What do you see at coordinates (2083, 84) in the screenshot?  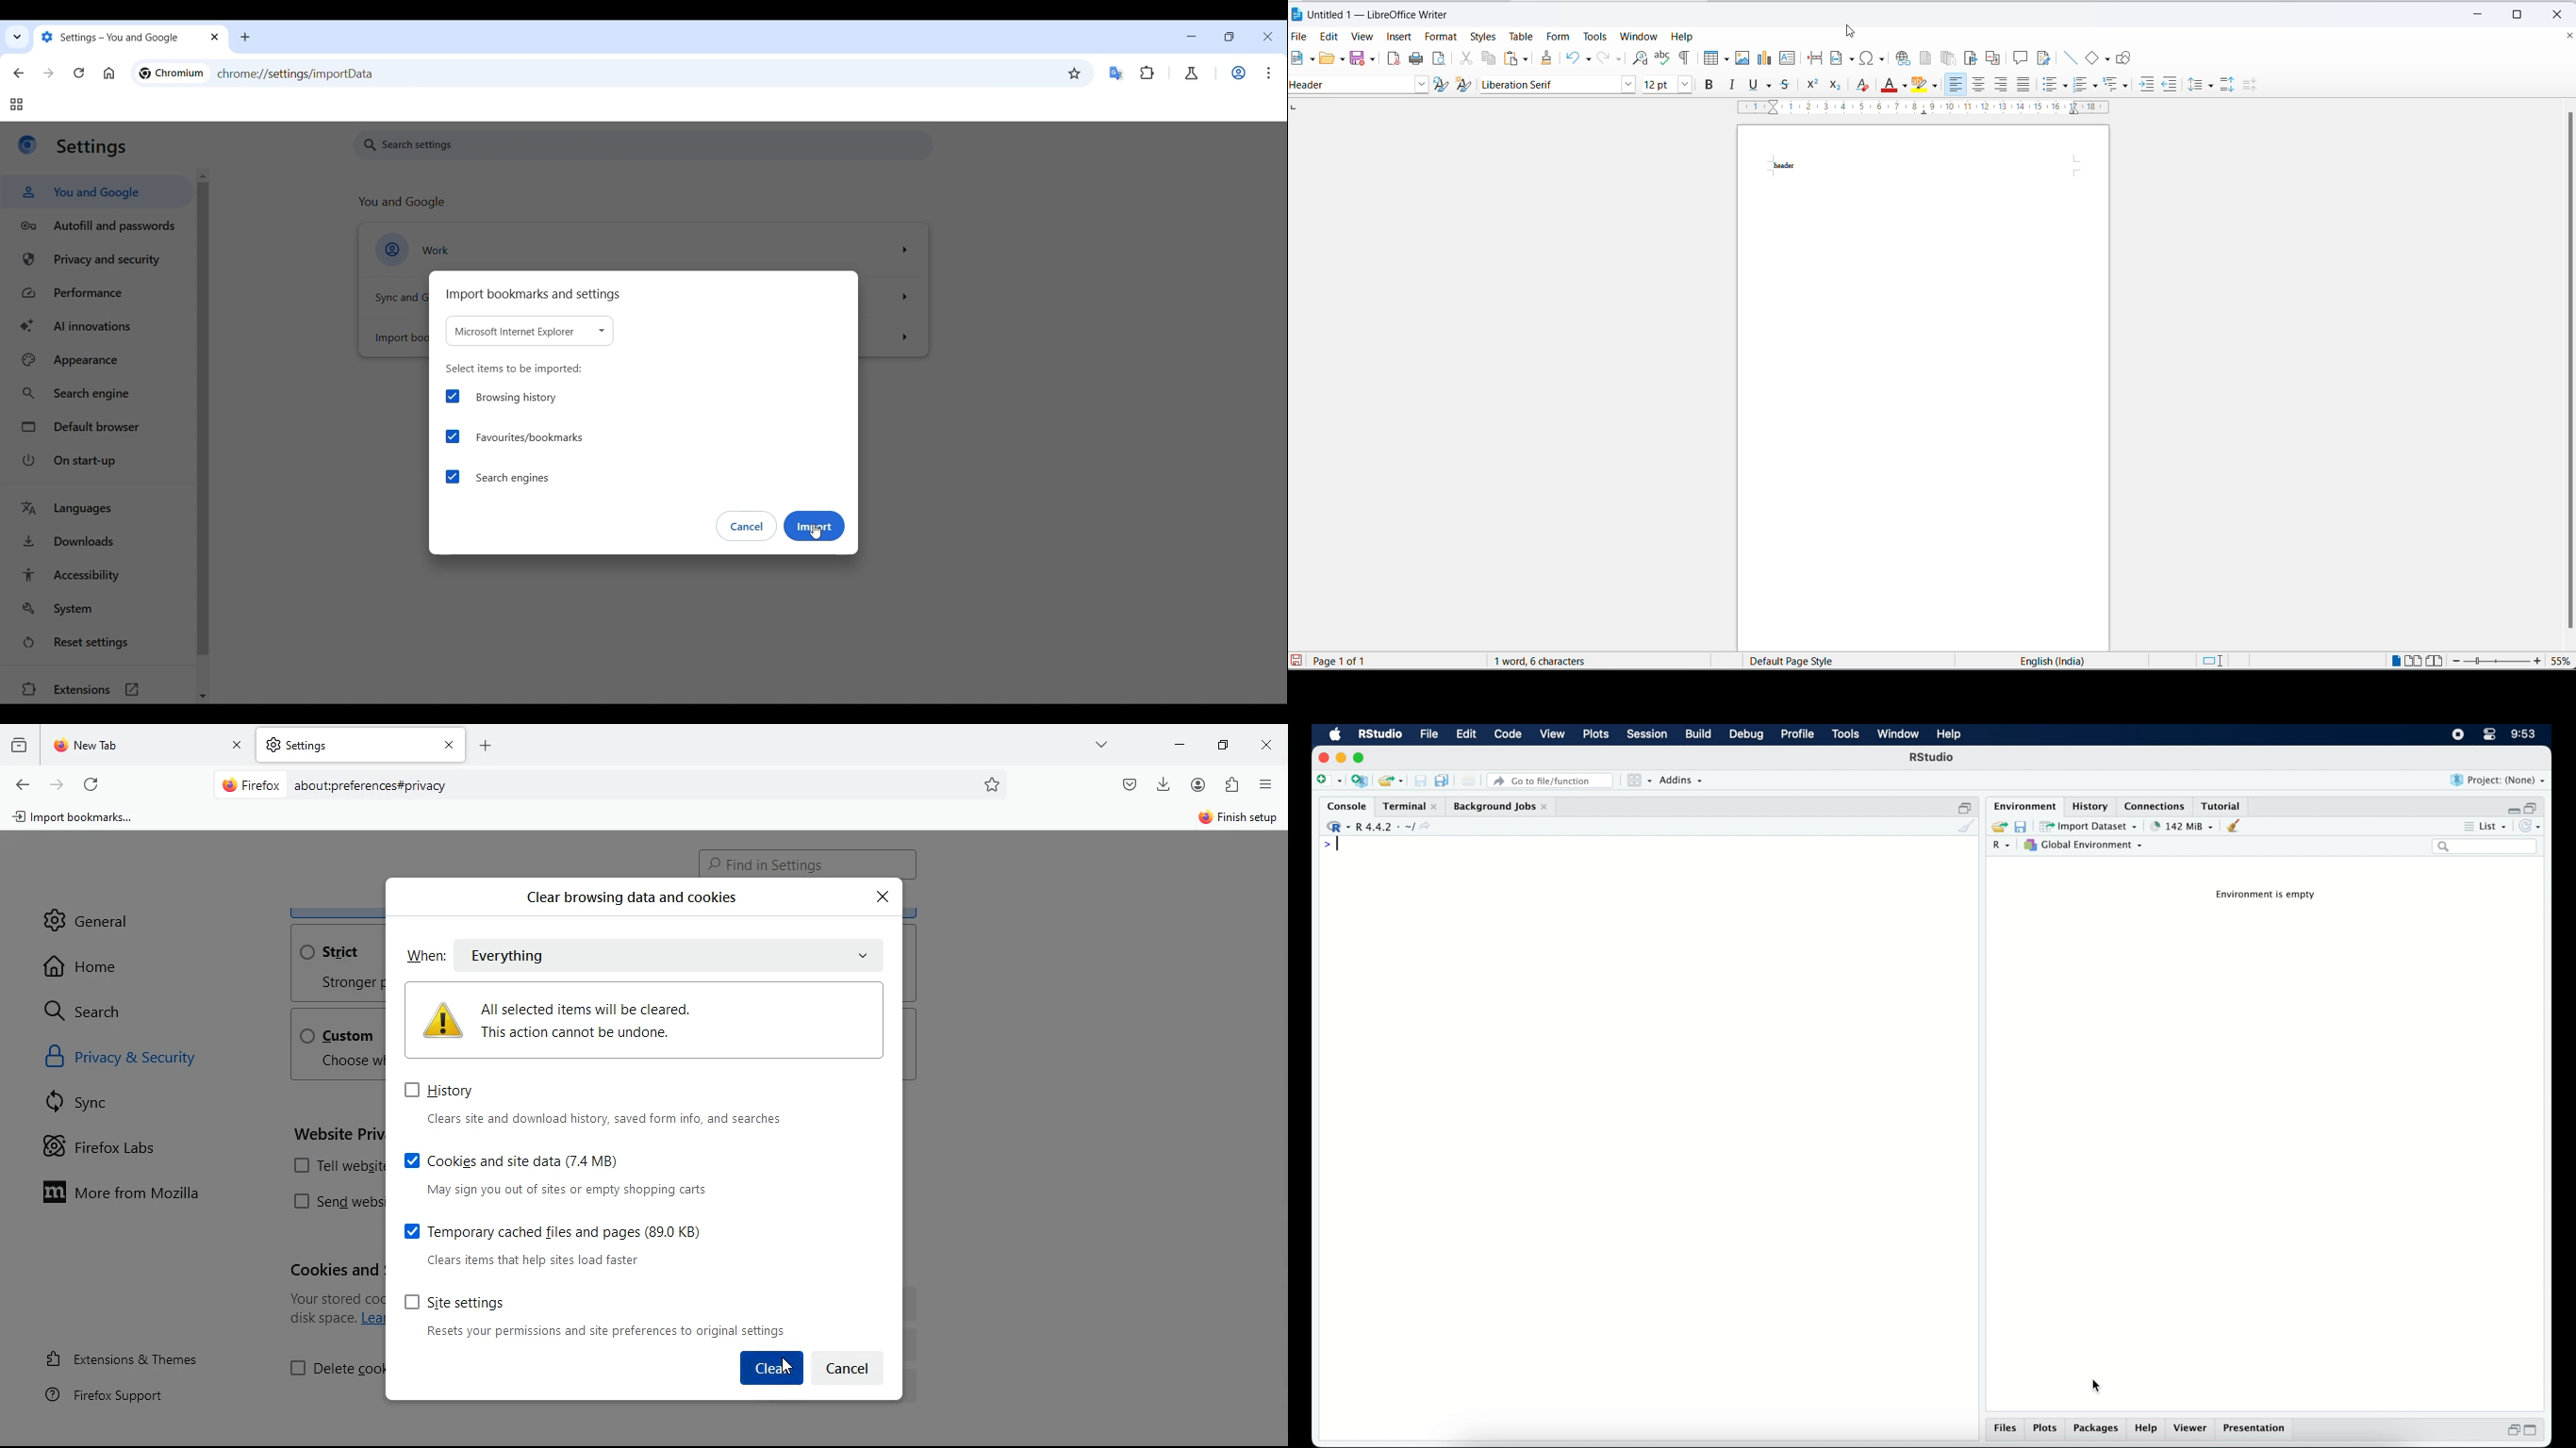 I see `toggle ordered list` at bounding box center [2083, 84].